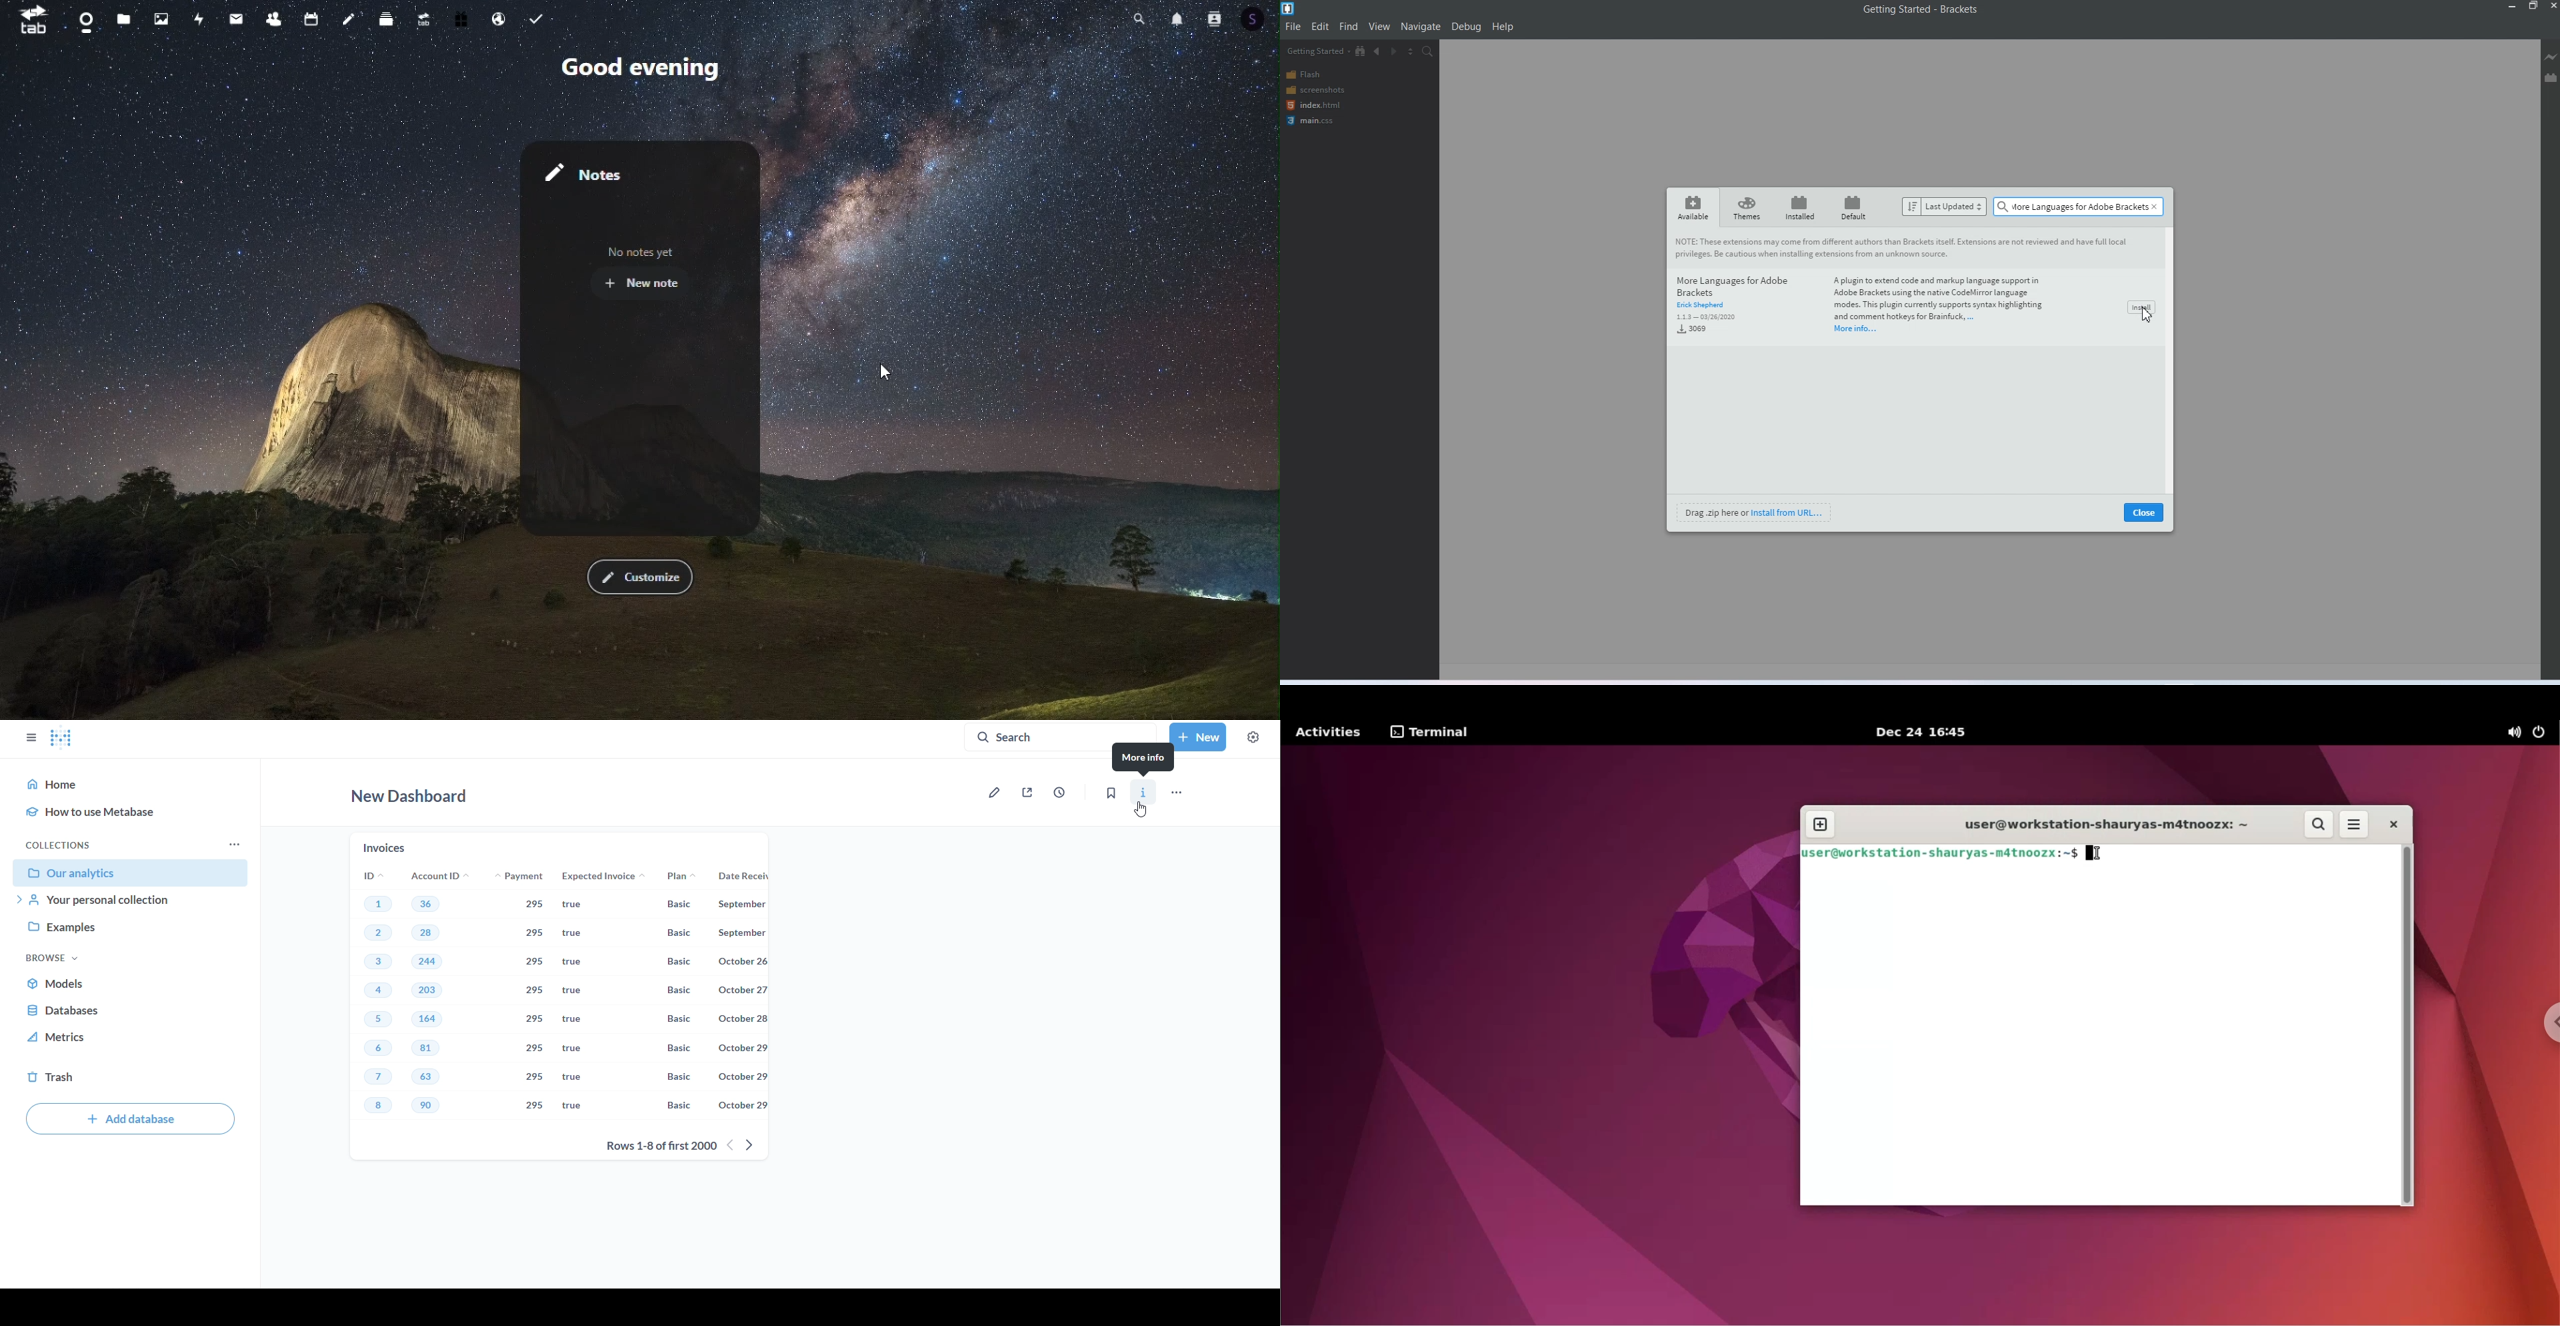  I want to click on Search, so click(1139, 17).